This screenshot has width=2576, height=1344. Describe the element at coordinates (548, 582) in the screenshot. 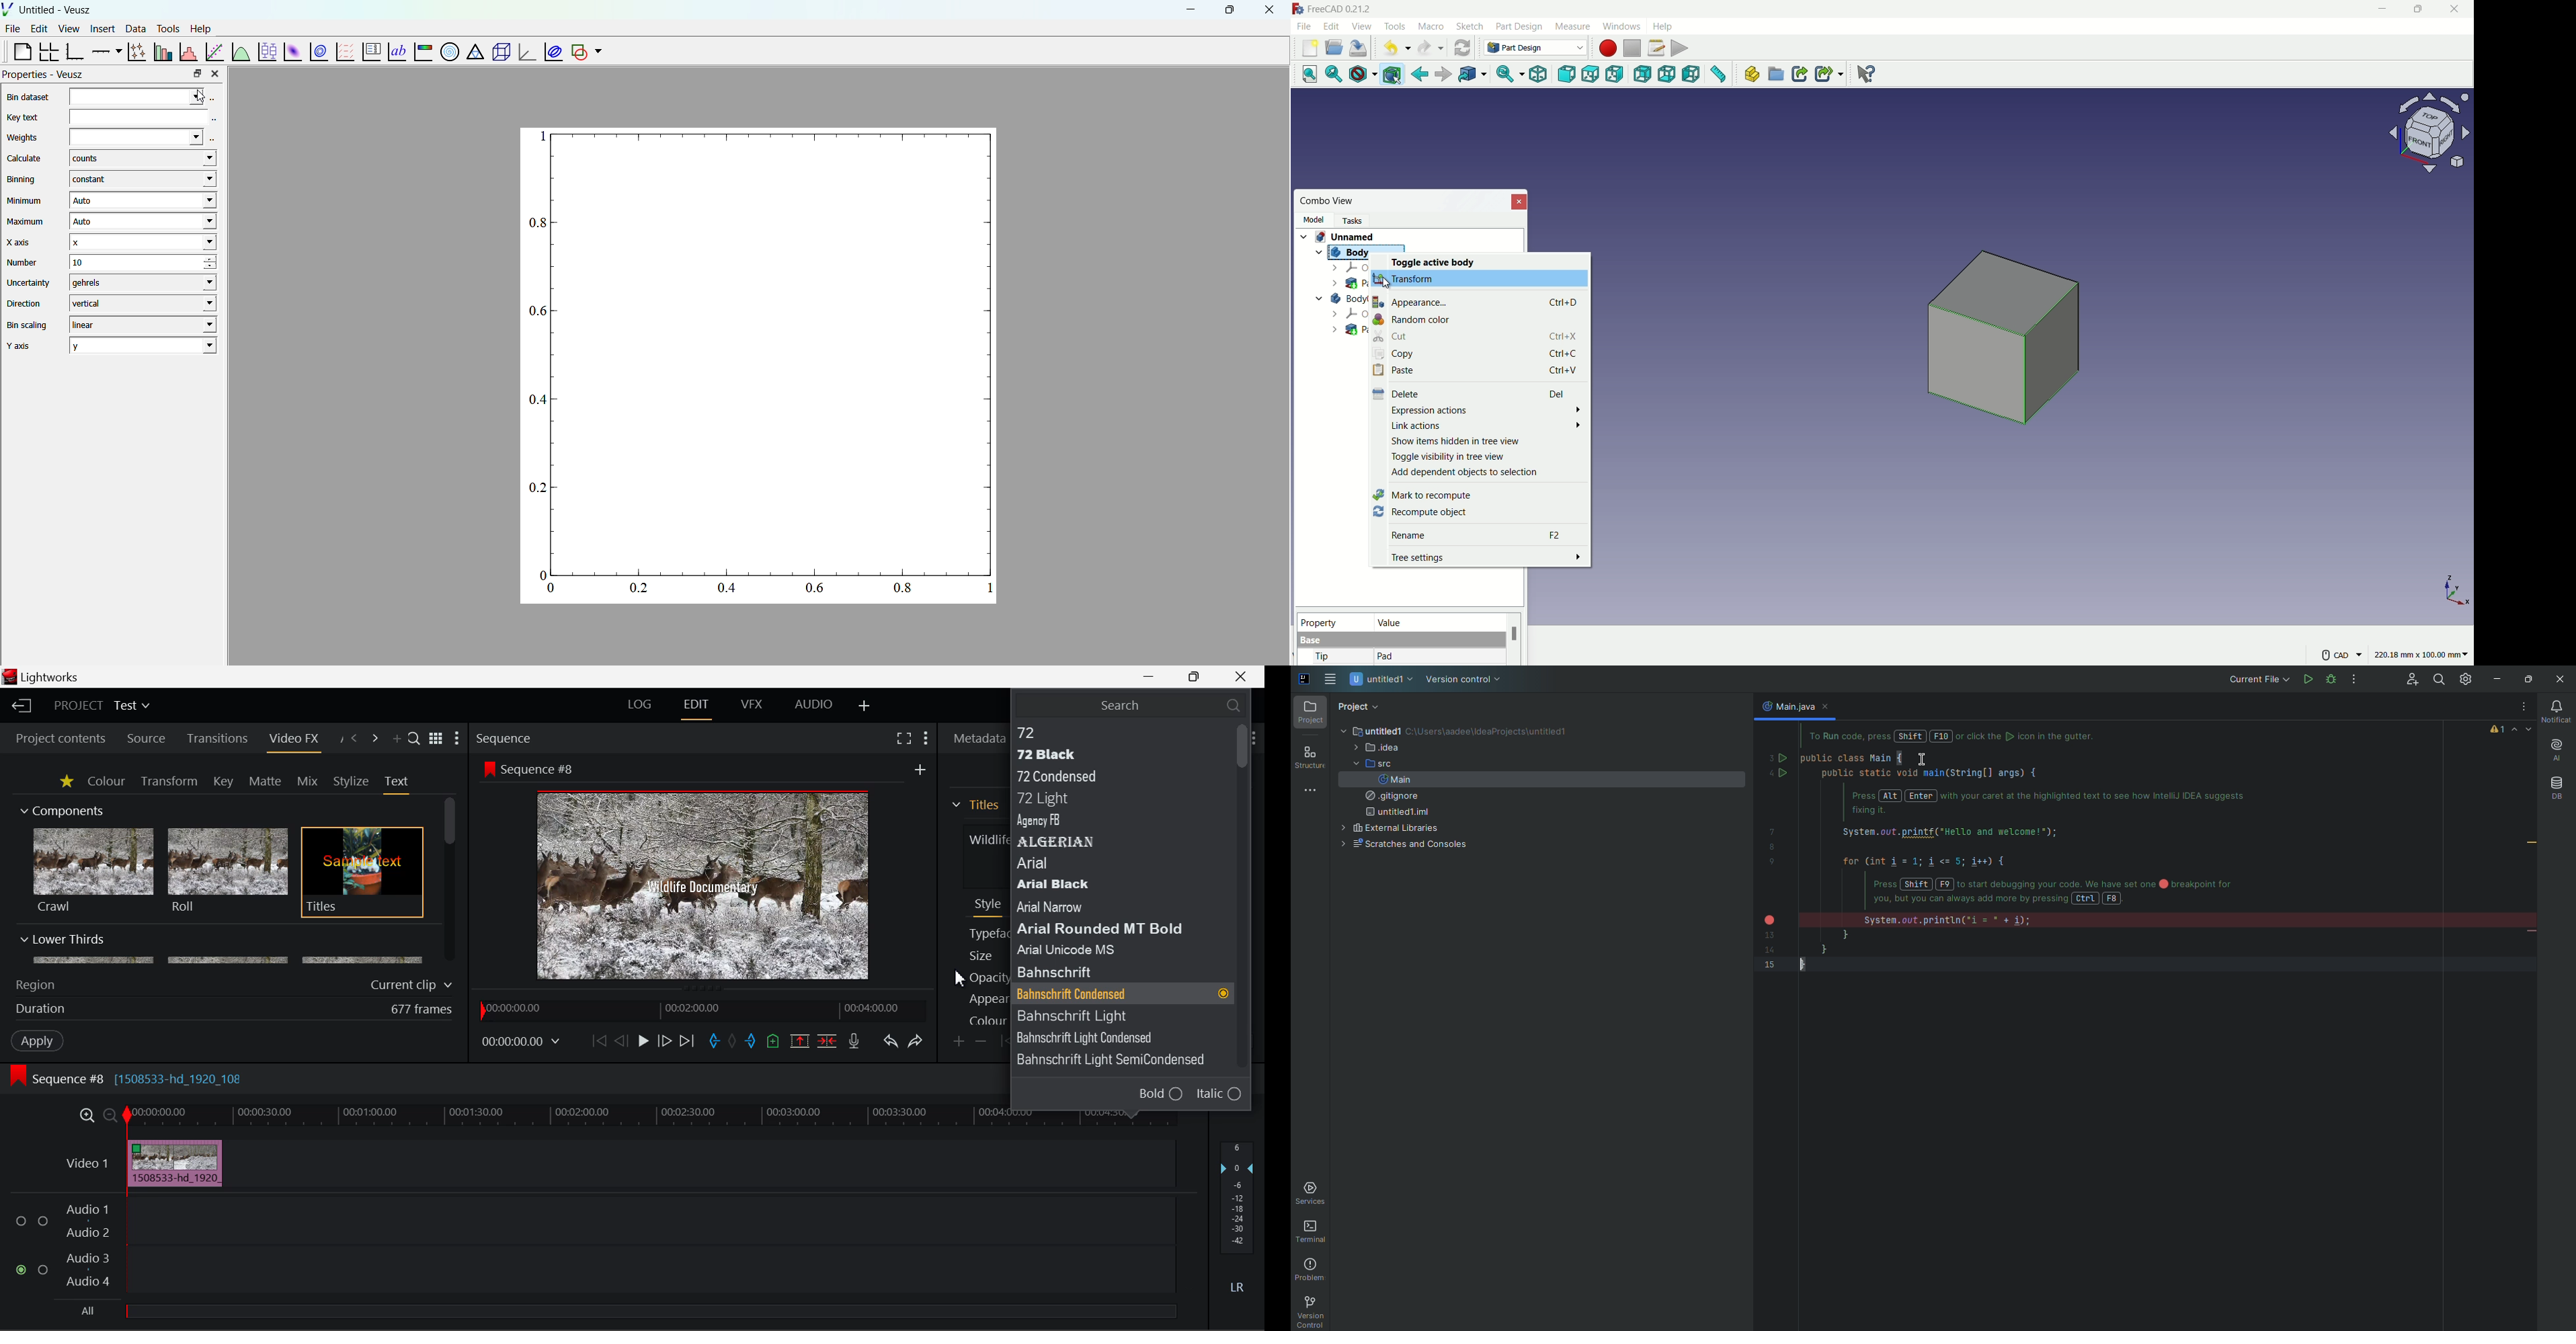

I see `0 and 0` at that location.